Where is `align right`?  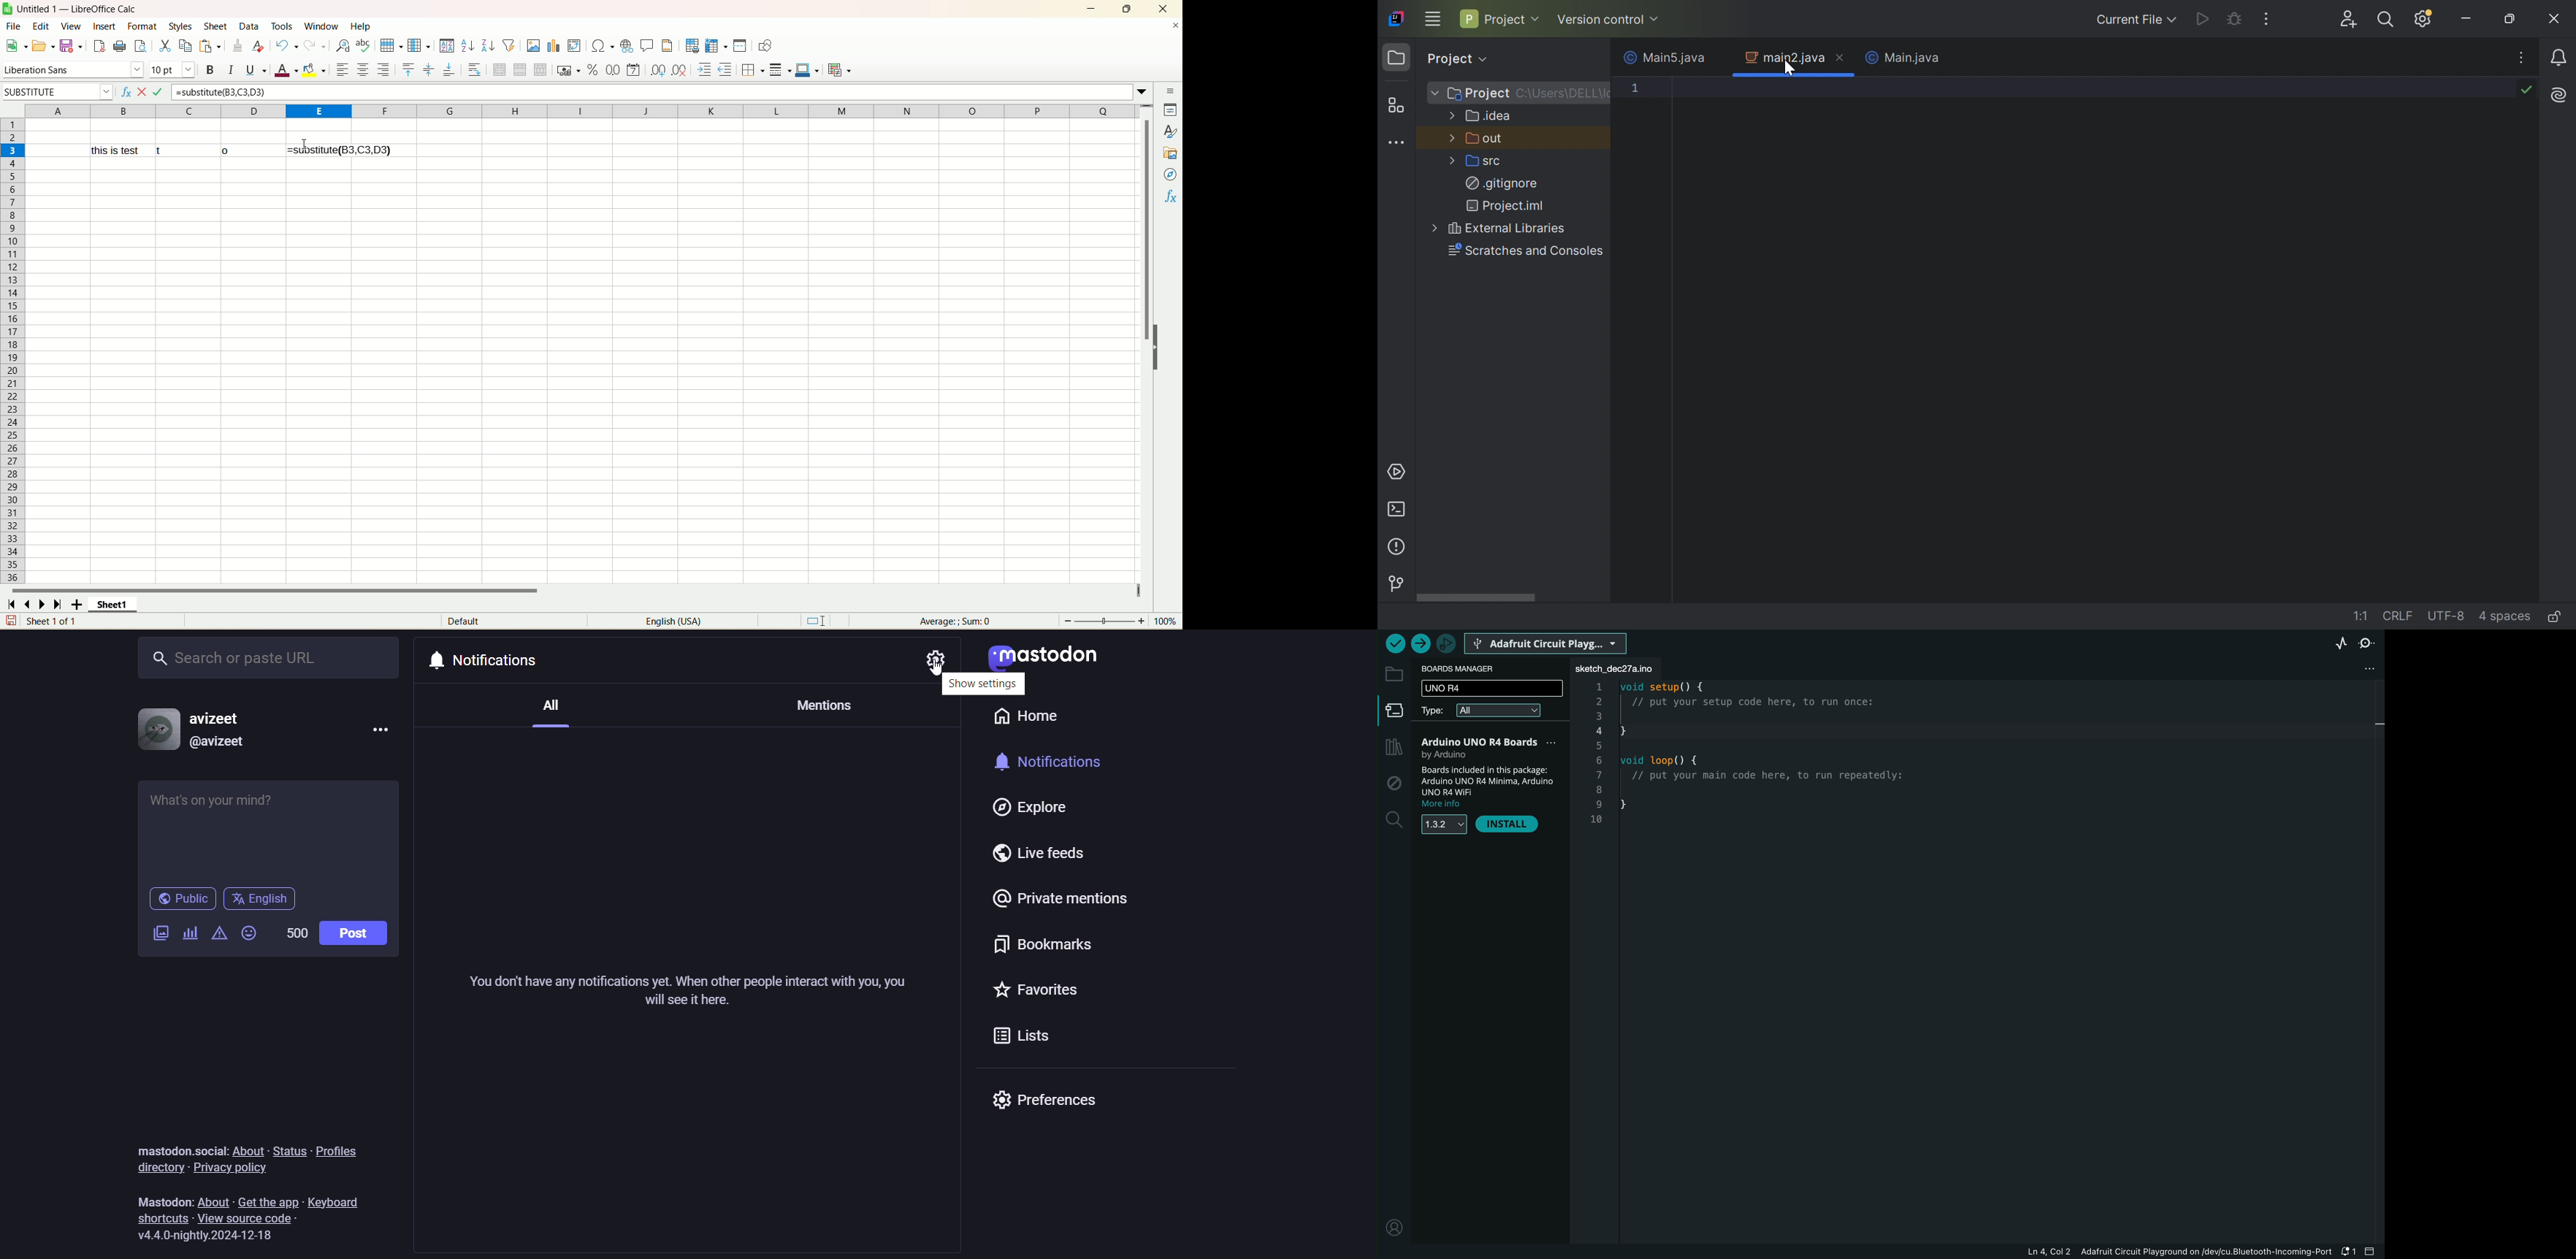 align right is located at coordinates (384, 69).